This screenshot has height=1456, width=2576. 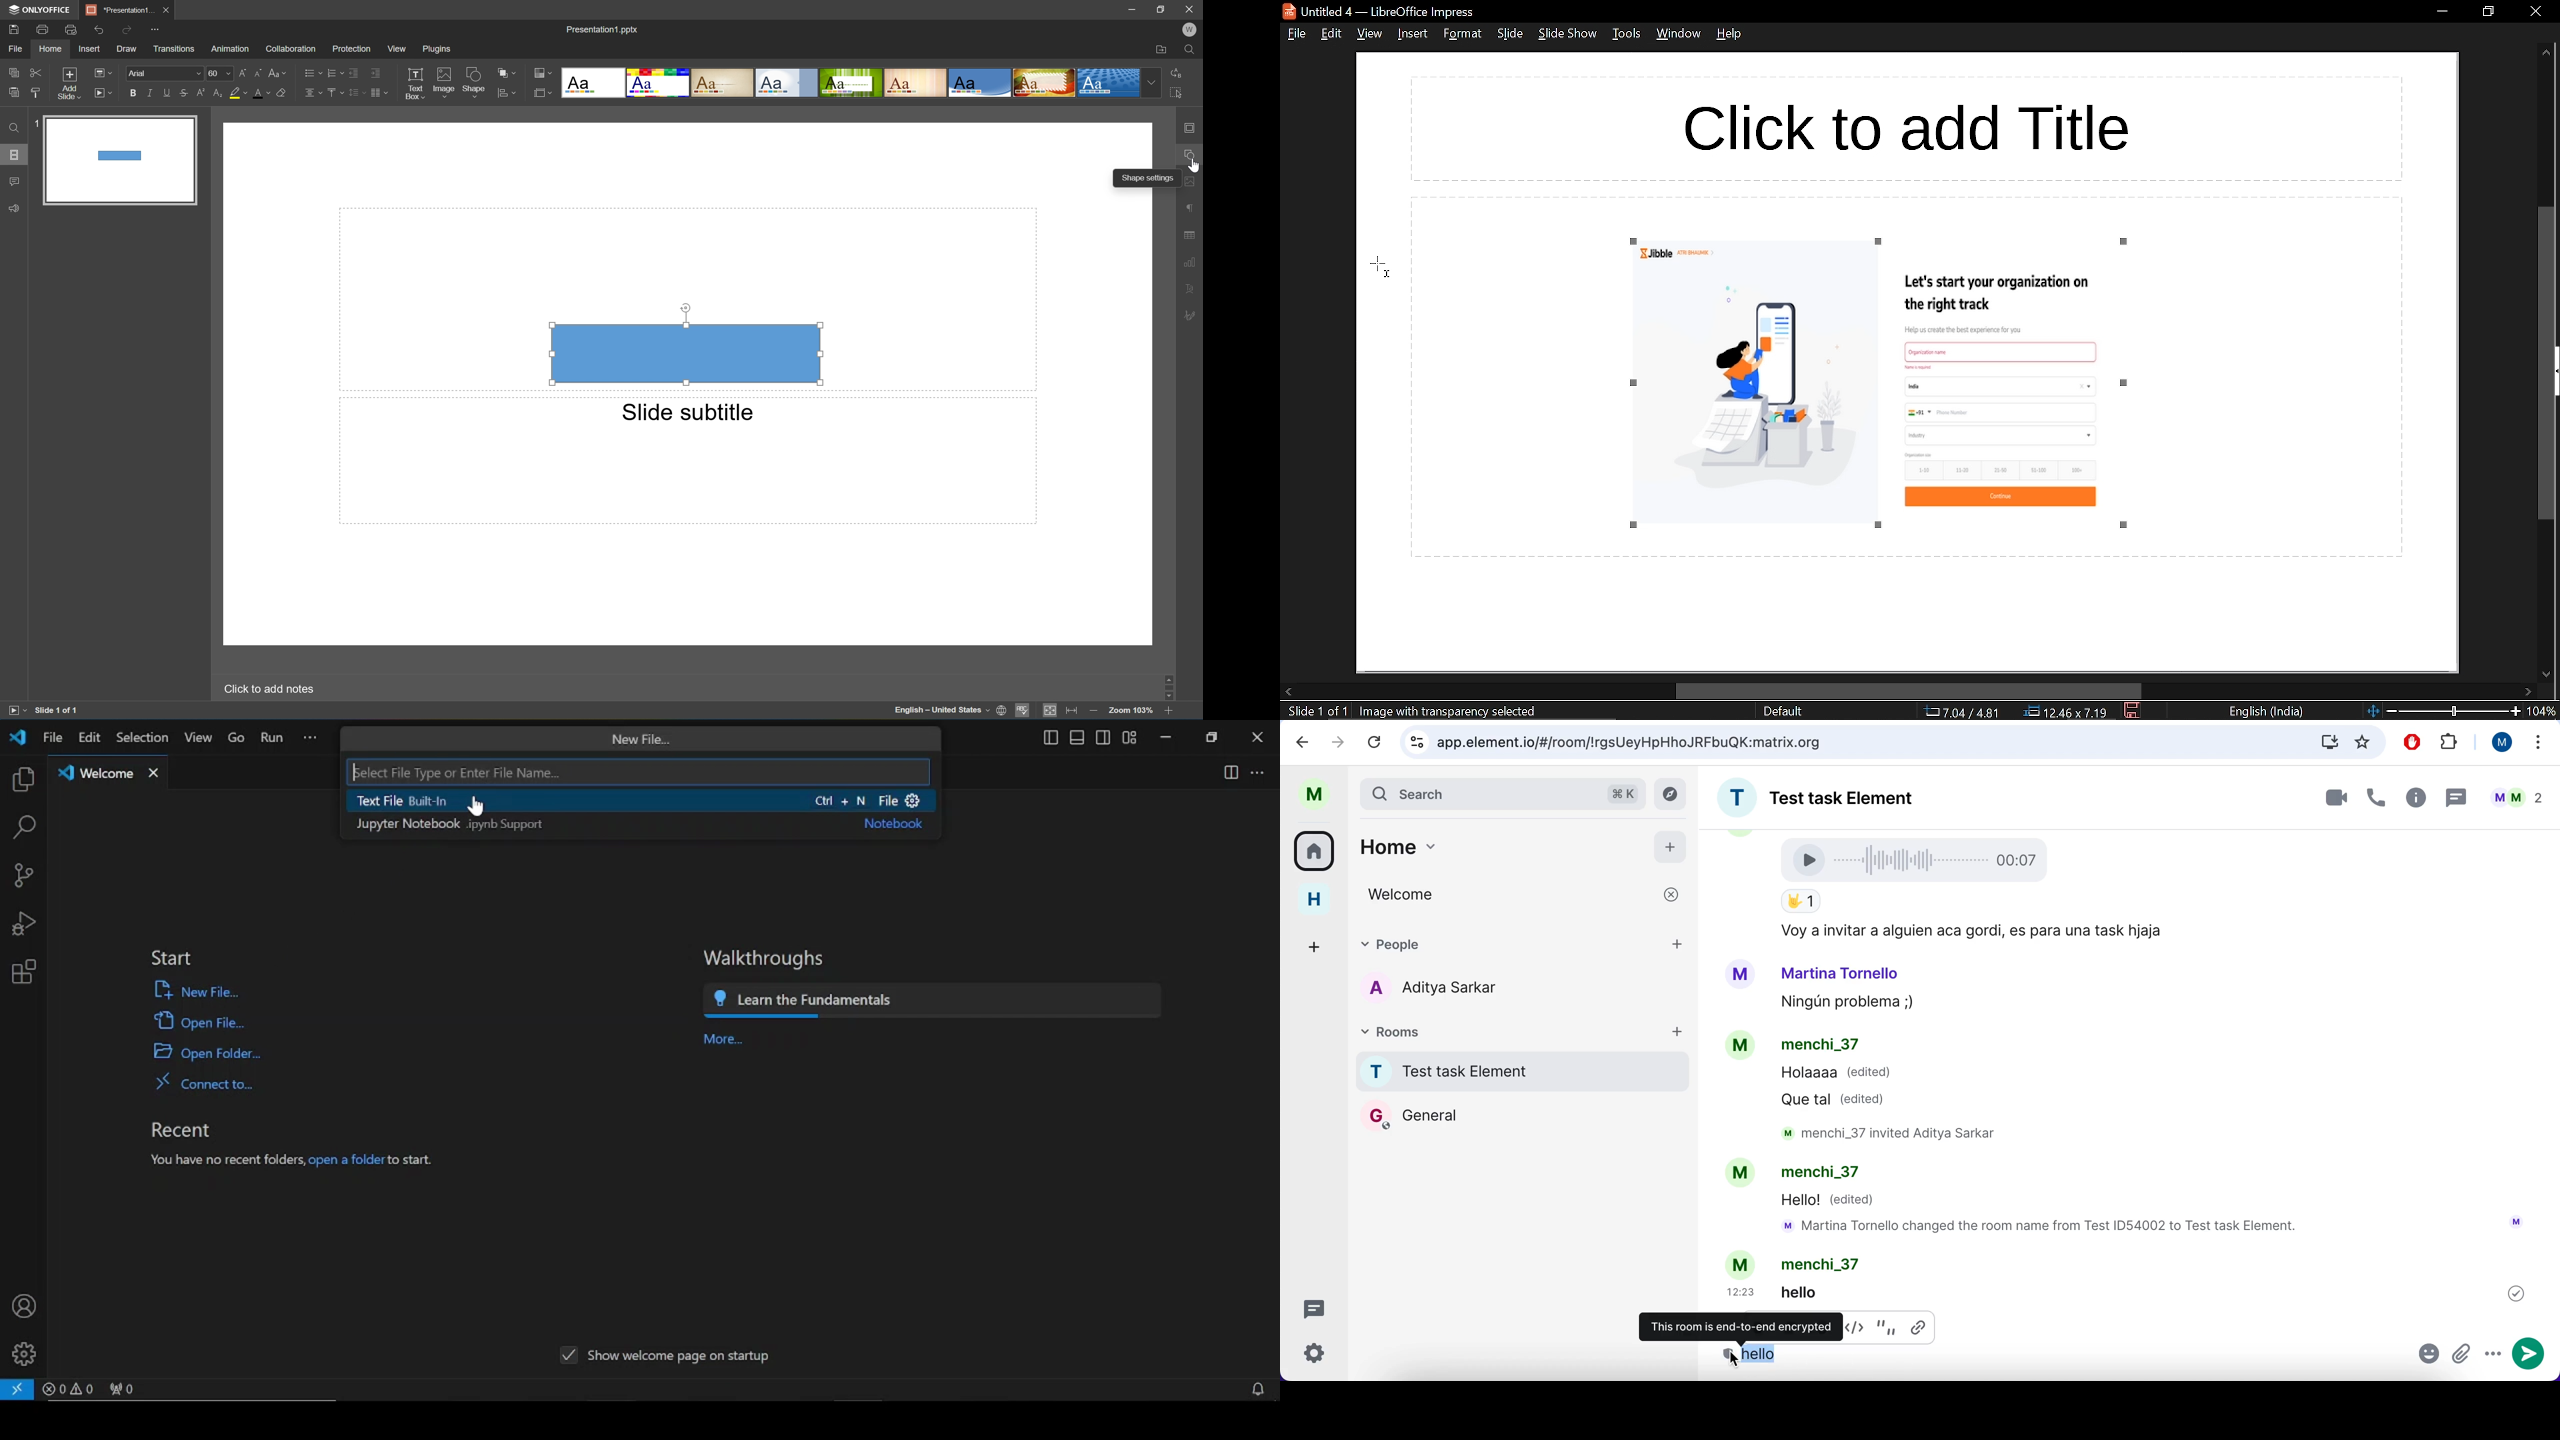 I want to click on add, so click(x=1670, y=845).